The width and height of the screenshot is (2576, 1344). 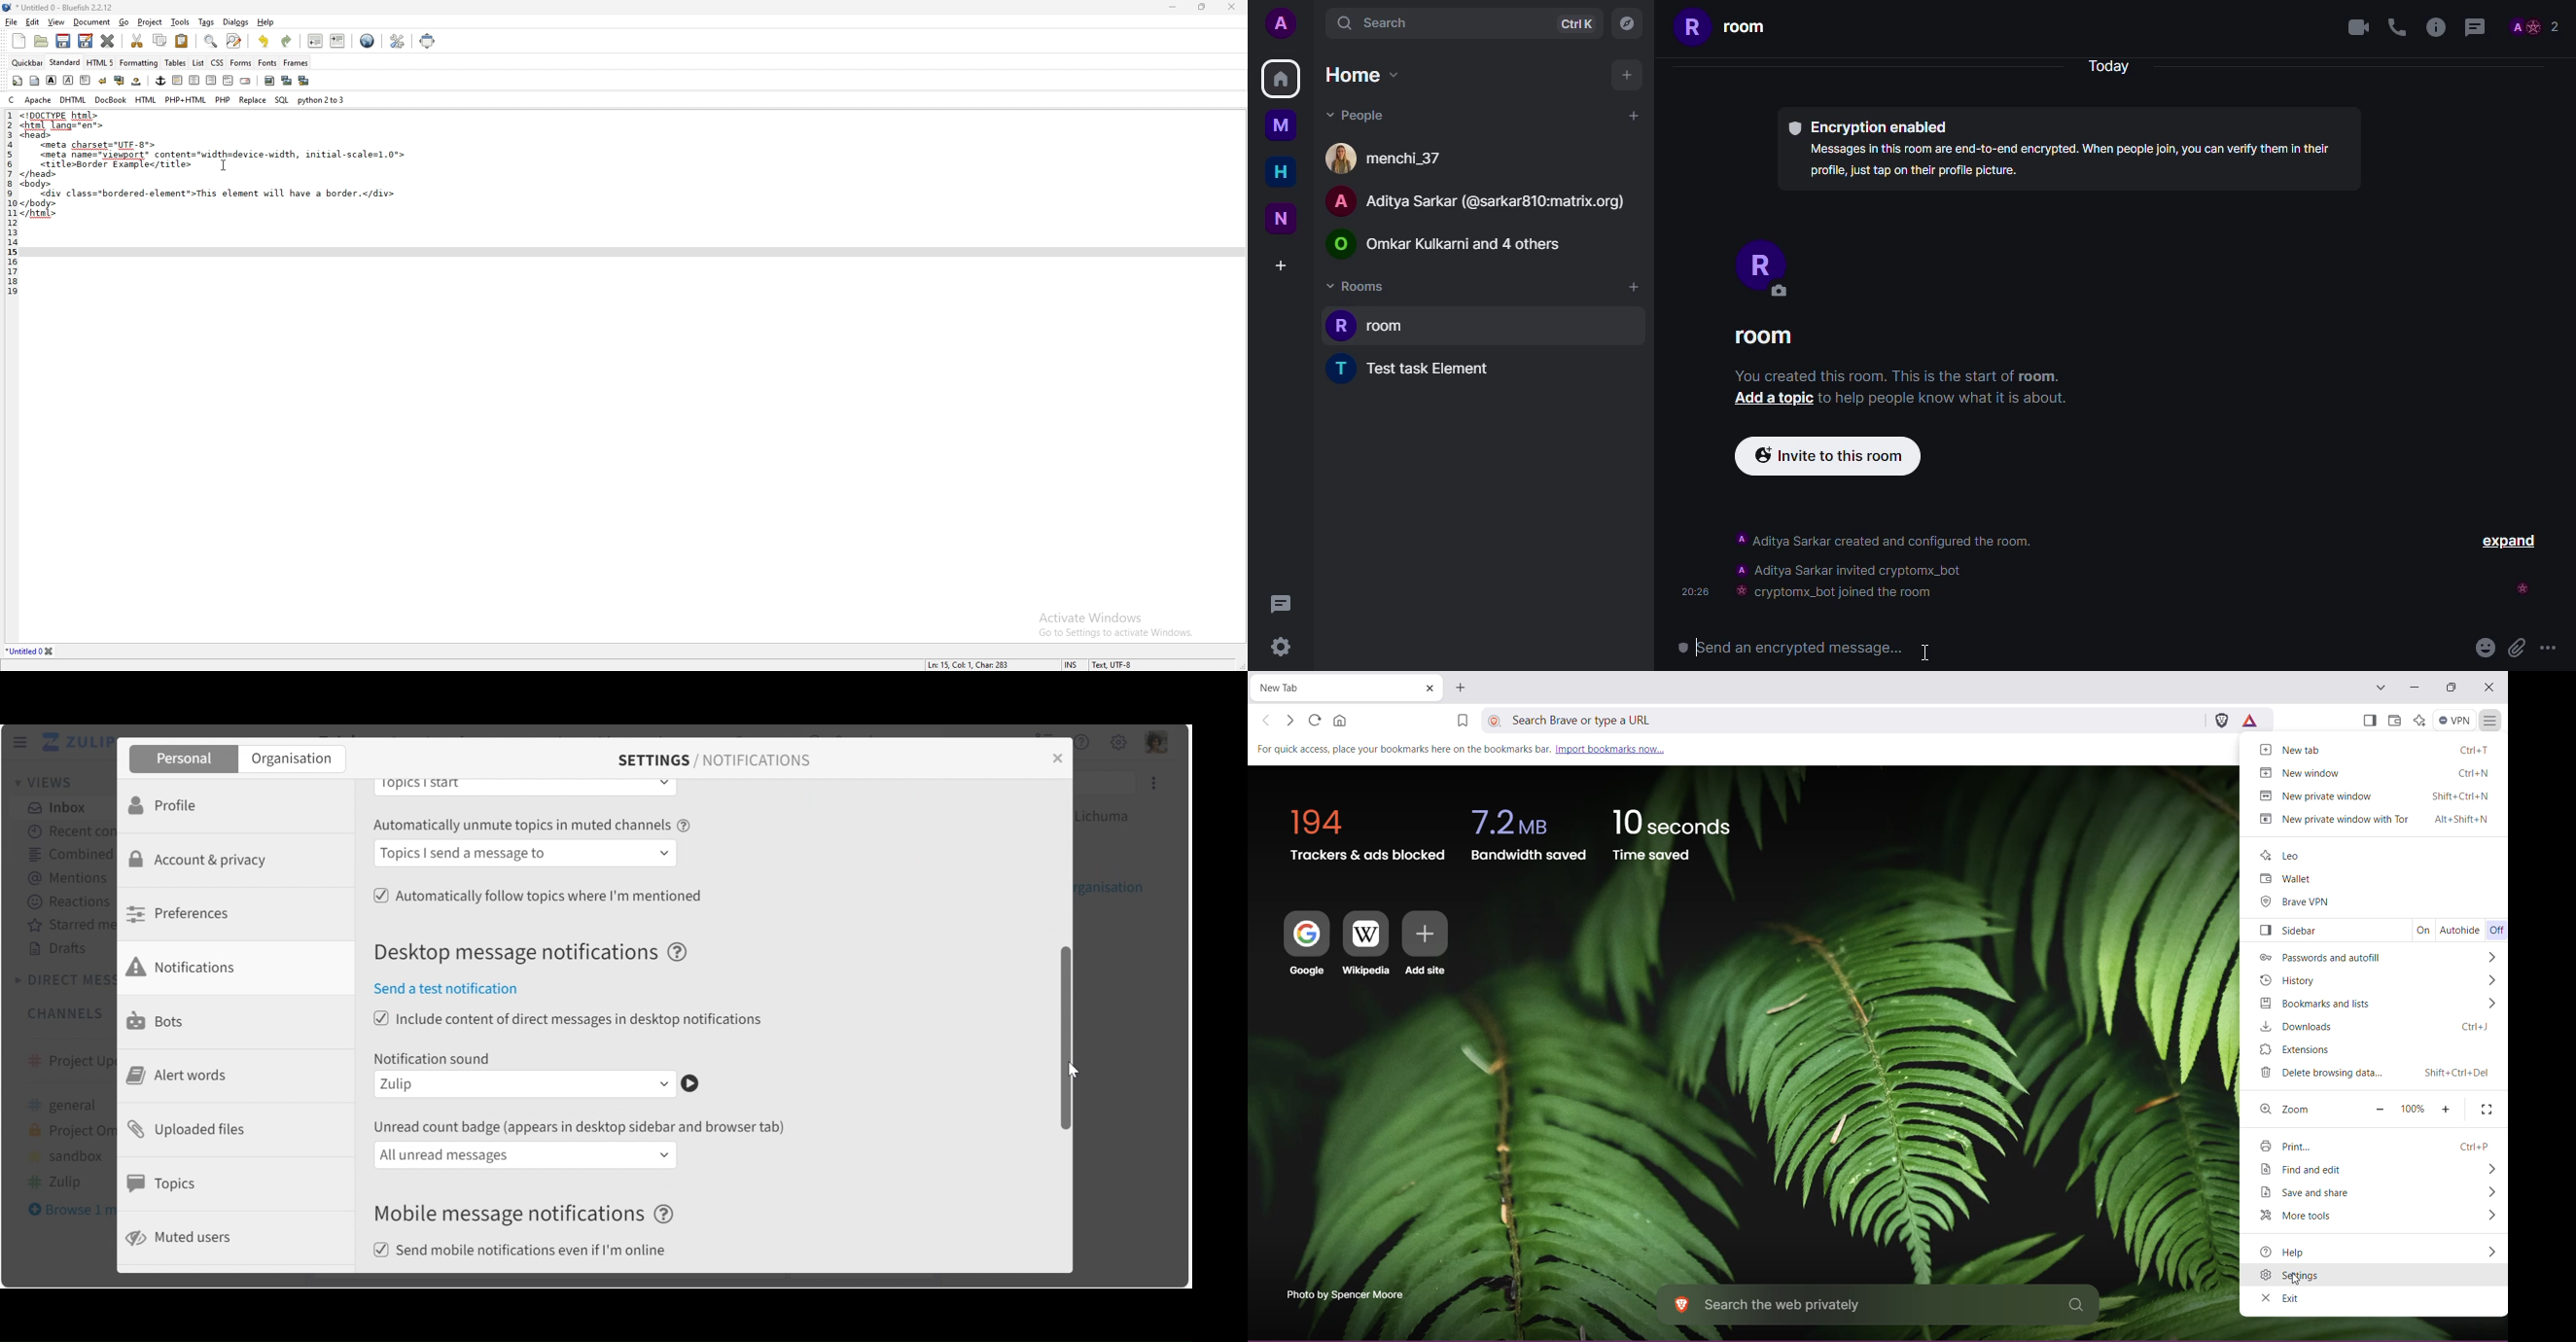 I want to click on Customize and control Brave, so click(x=2490, y=722).